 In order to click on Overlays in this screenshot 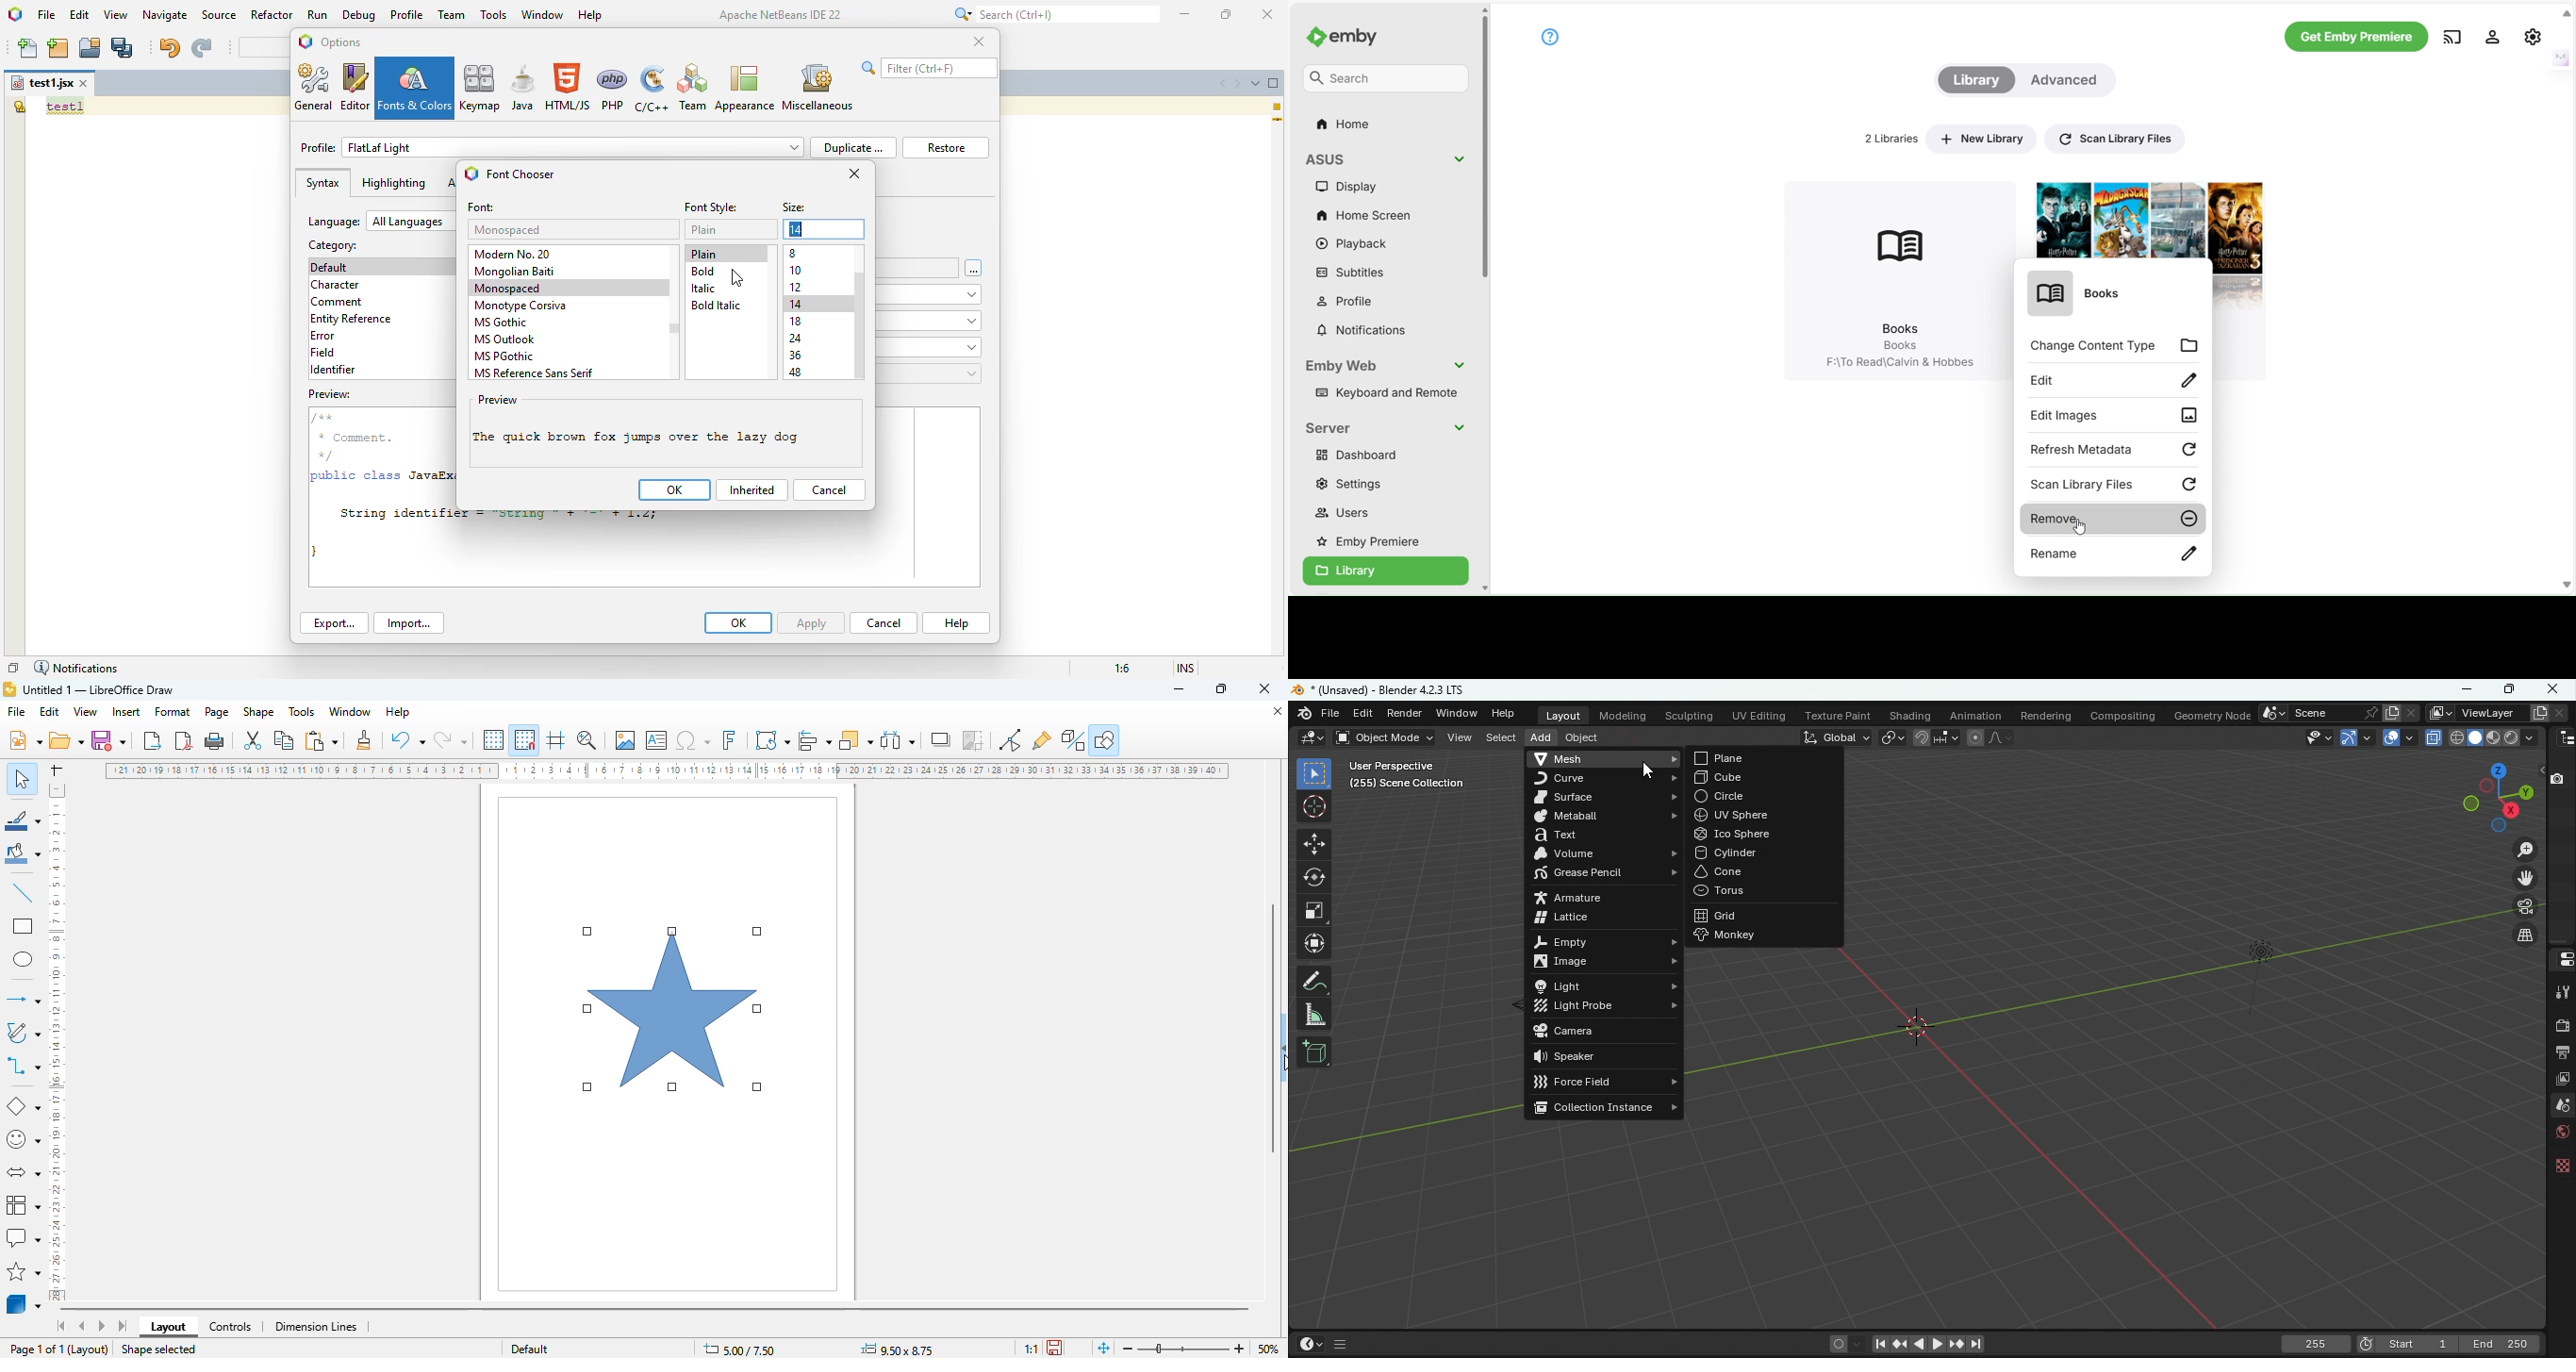, I will do `click(2409, 737)`.